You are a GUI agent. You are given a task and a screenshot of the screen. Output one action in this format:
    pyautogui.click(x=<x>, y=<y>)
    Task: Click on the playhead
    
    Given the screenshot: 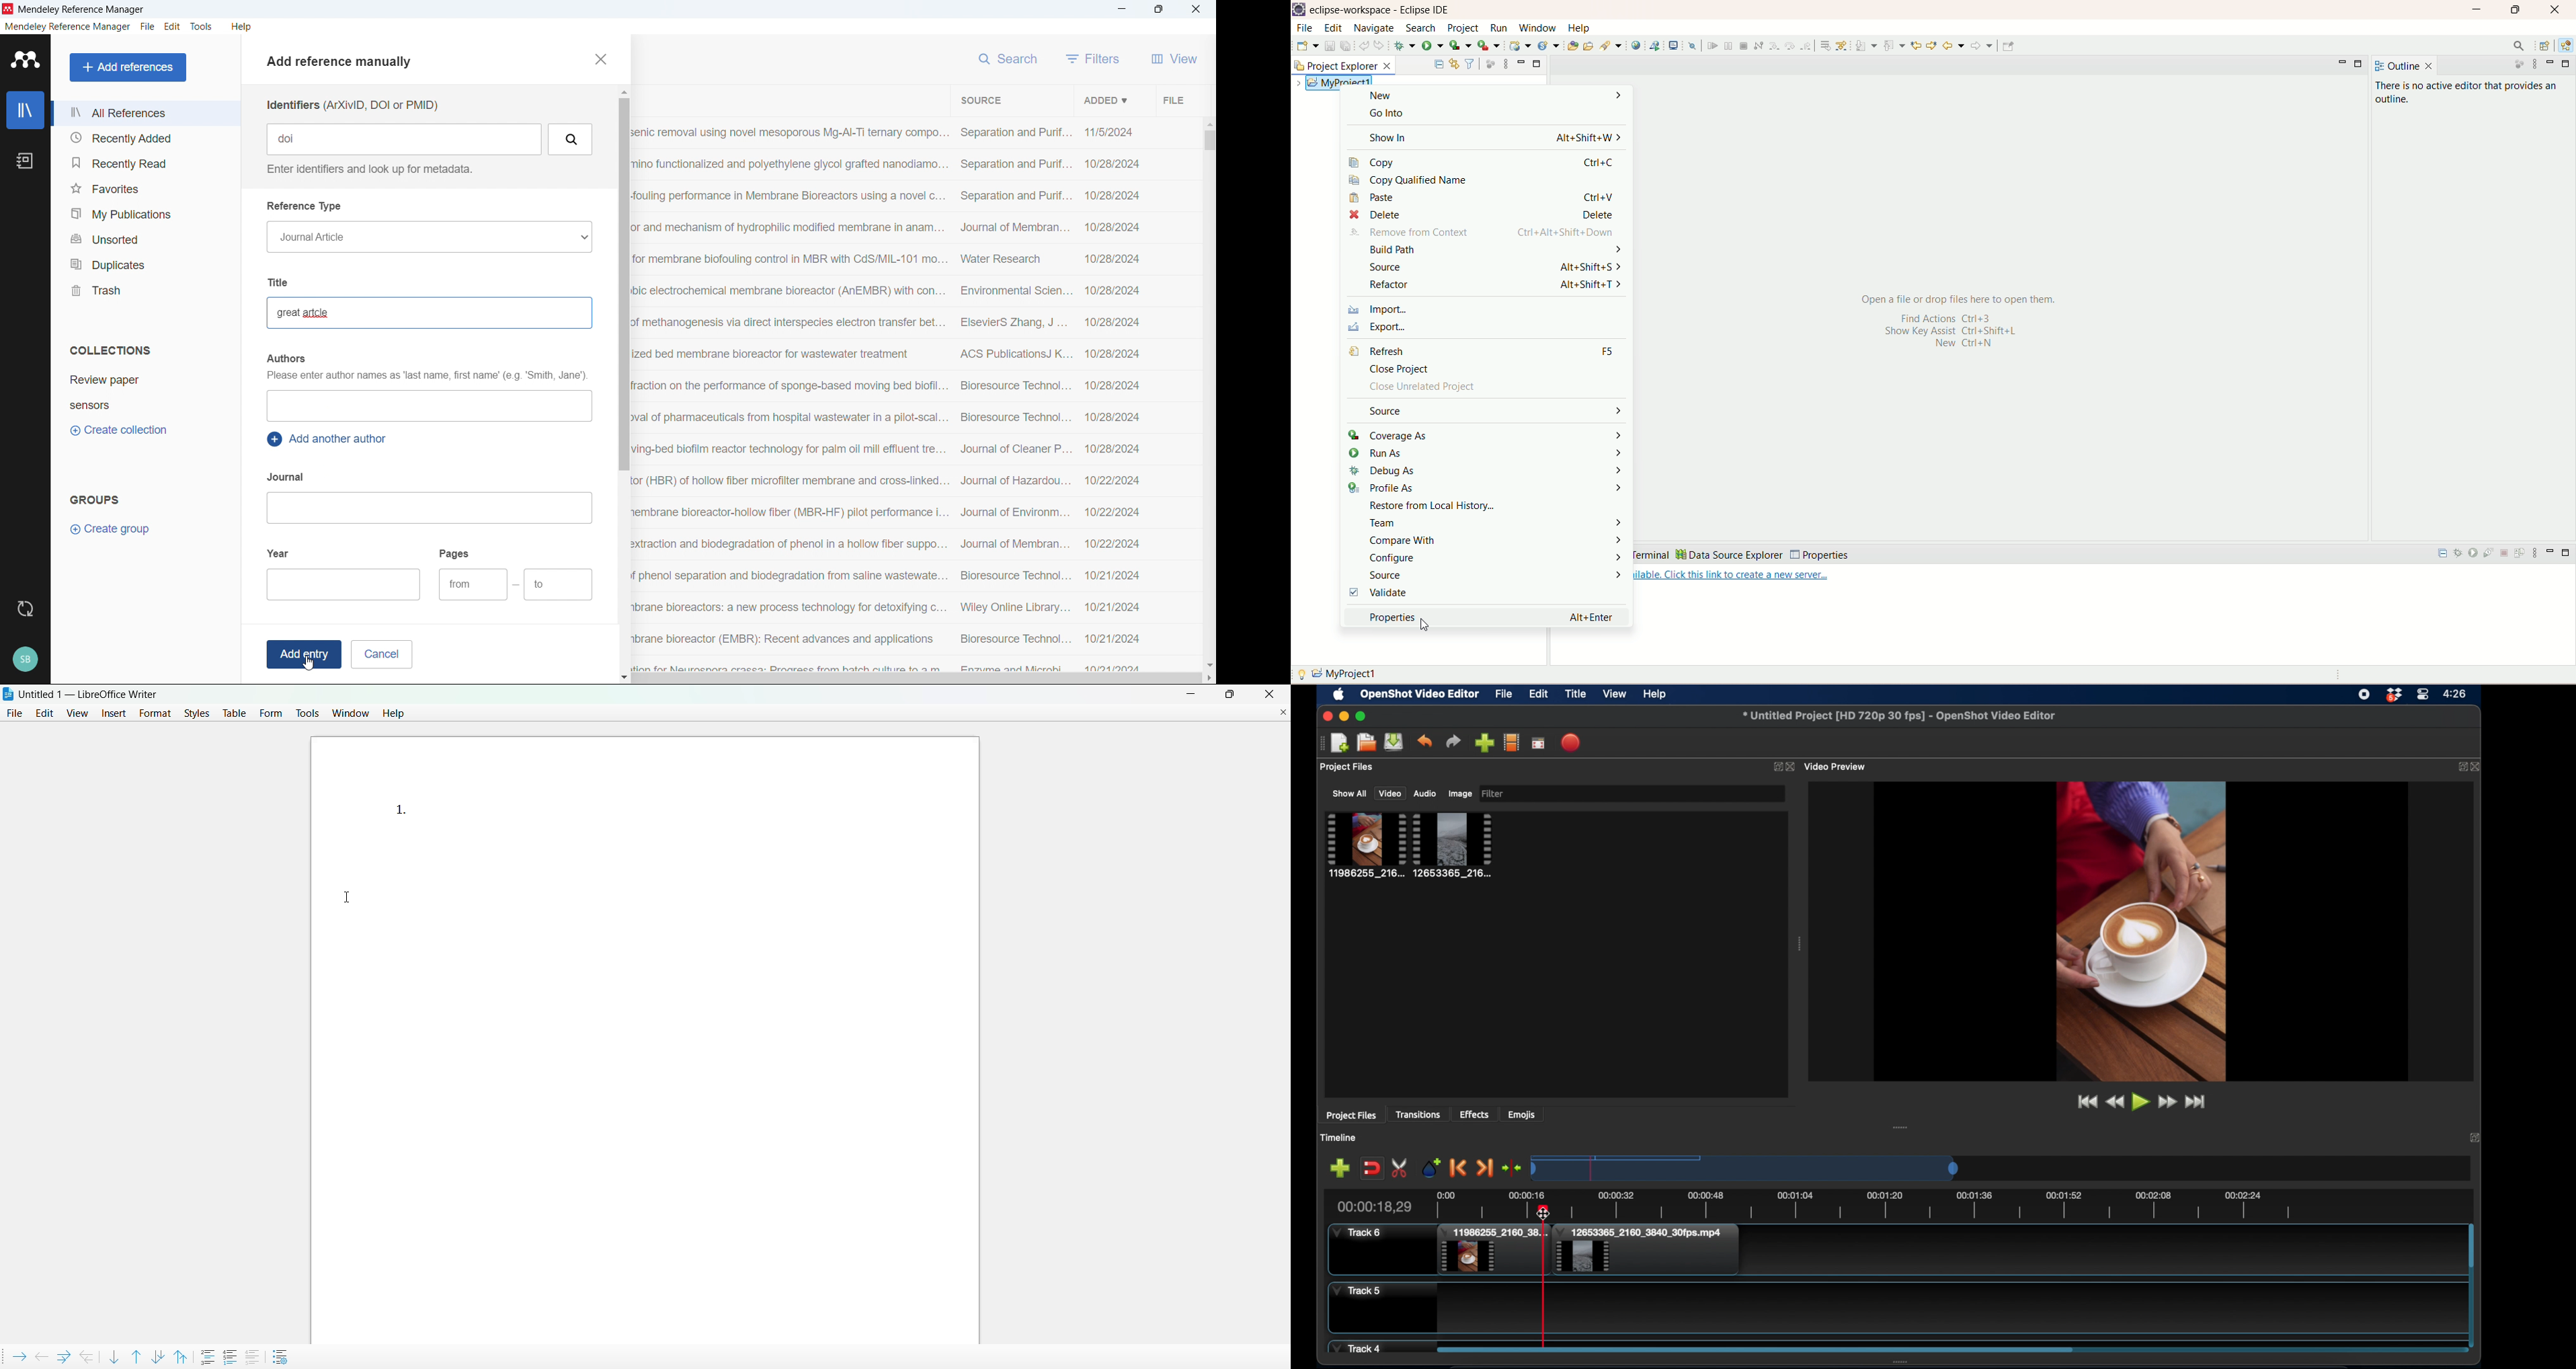 What is the action you would take?
    pyautogui.click(x=1544, y=1280)
    